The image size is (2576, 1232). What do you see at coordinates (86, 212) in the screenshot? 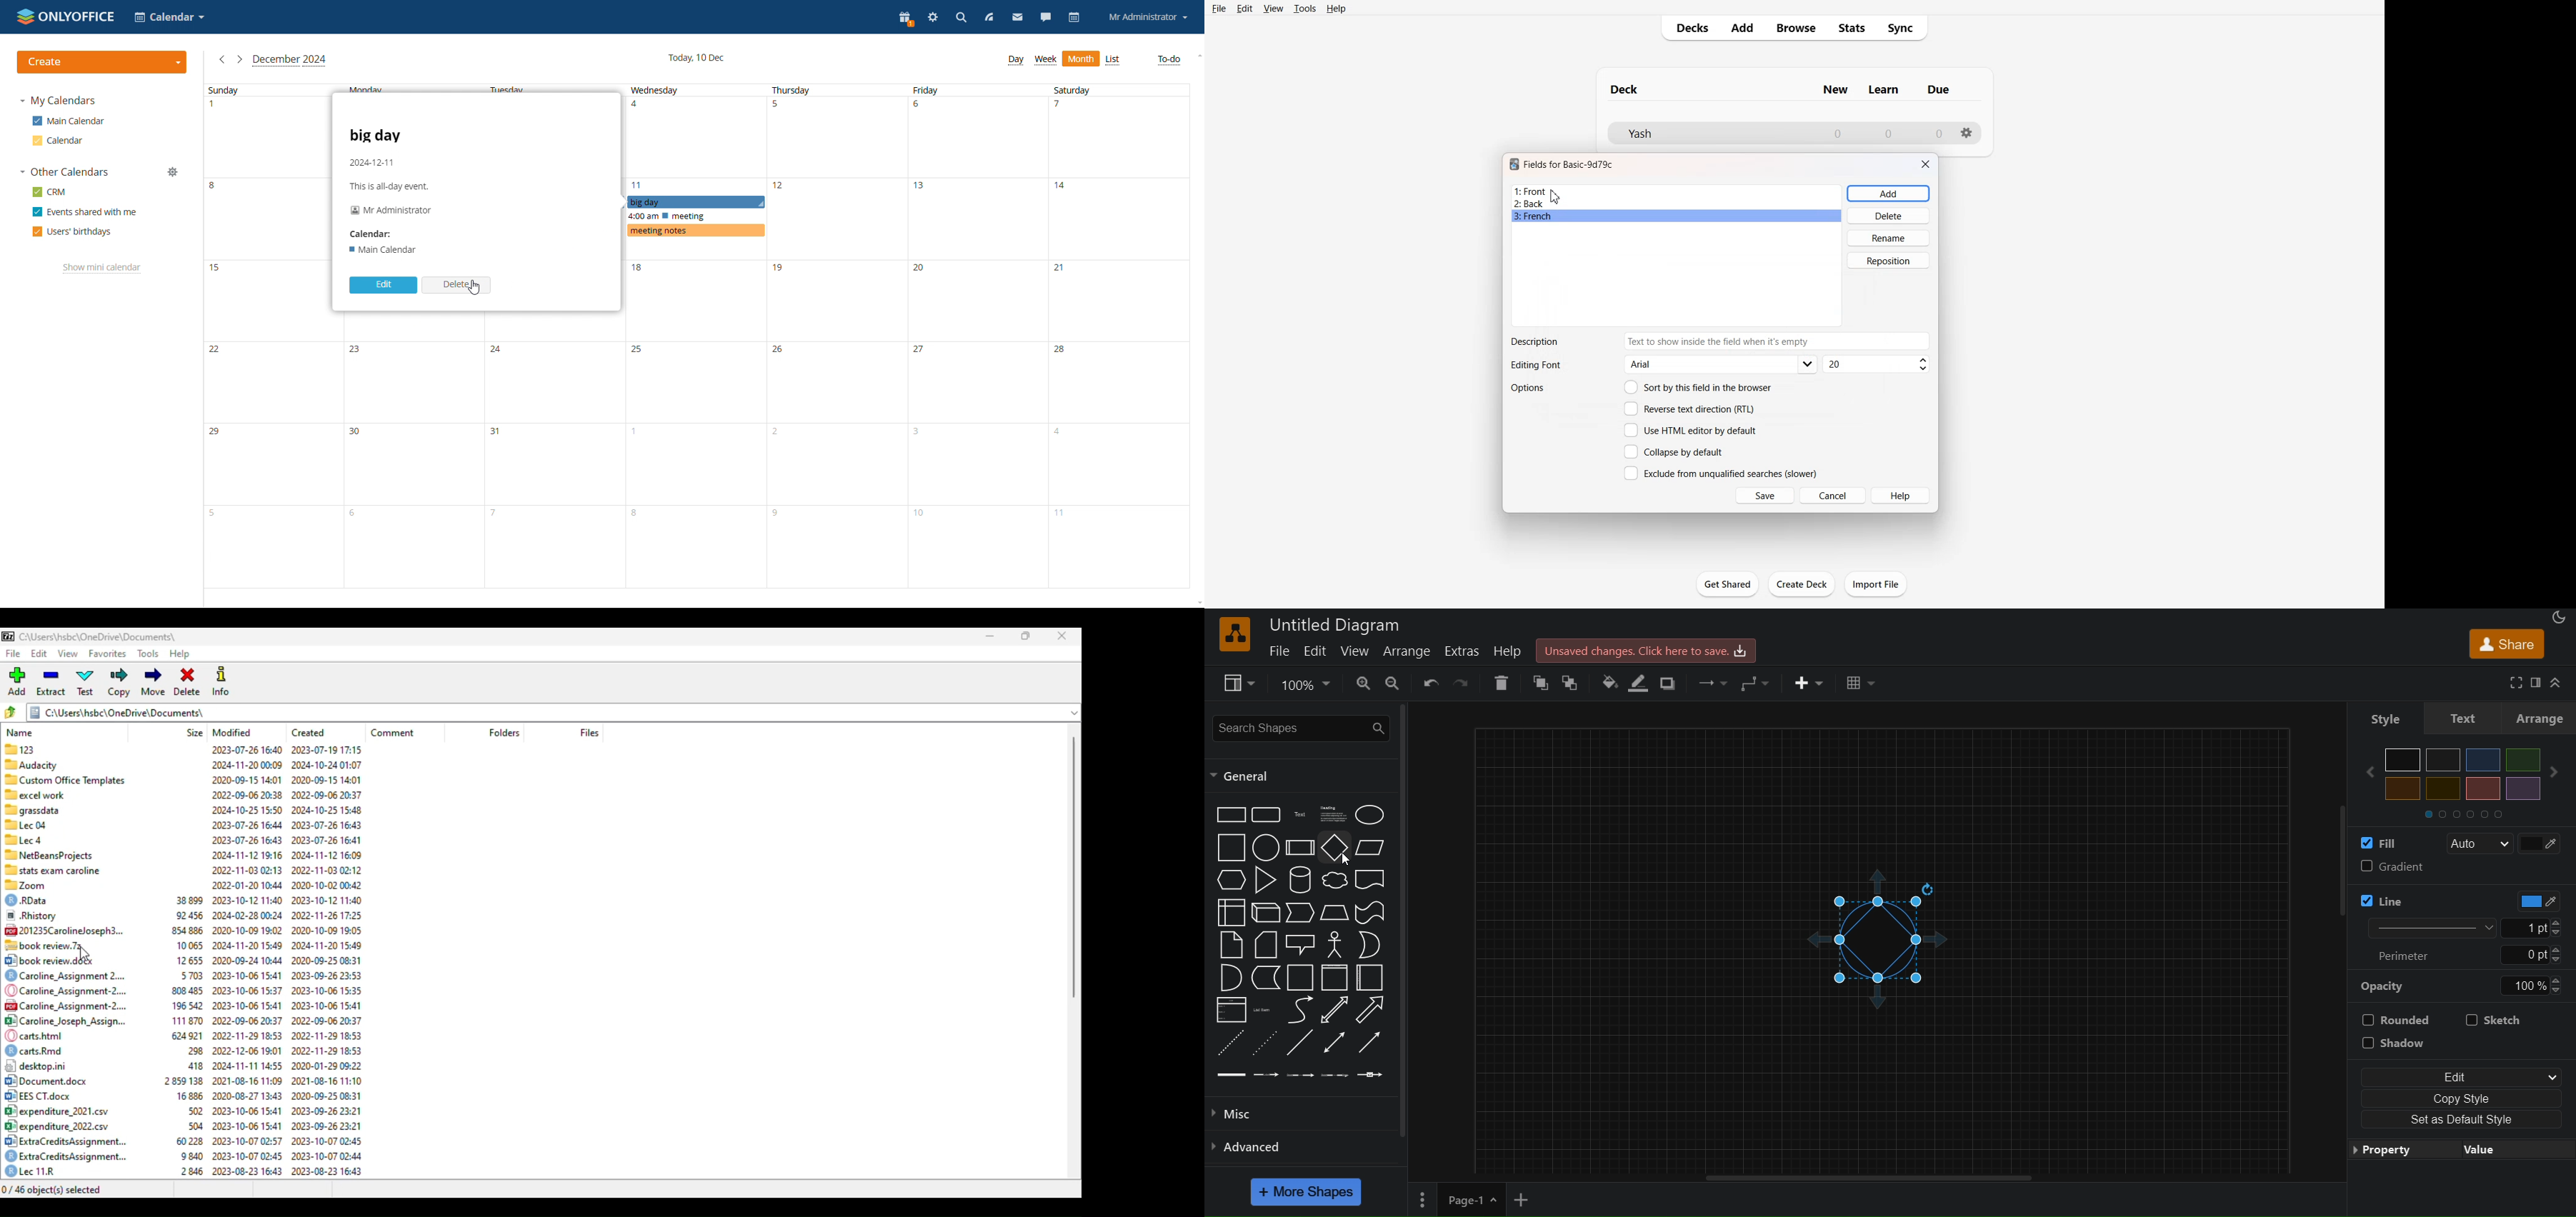
I see `events shared with me` at bounding box center [86, 212].